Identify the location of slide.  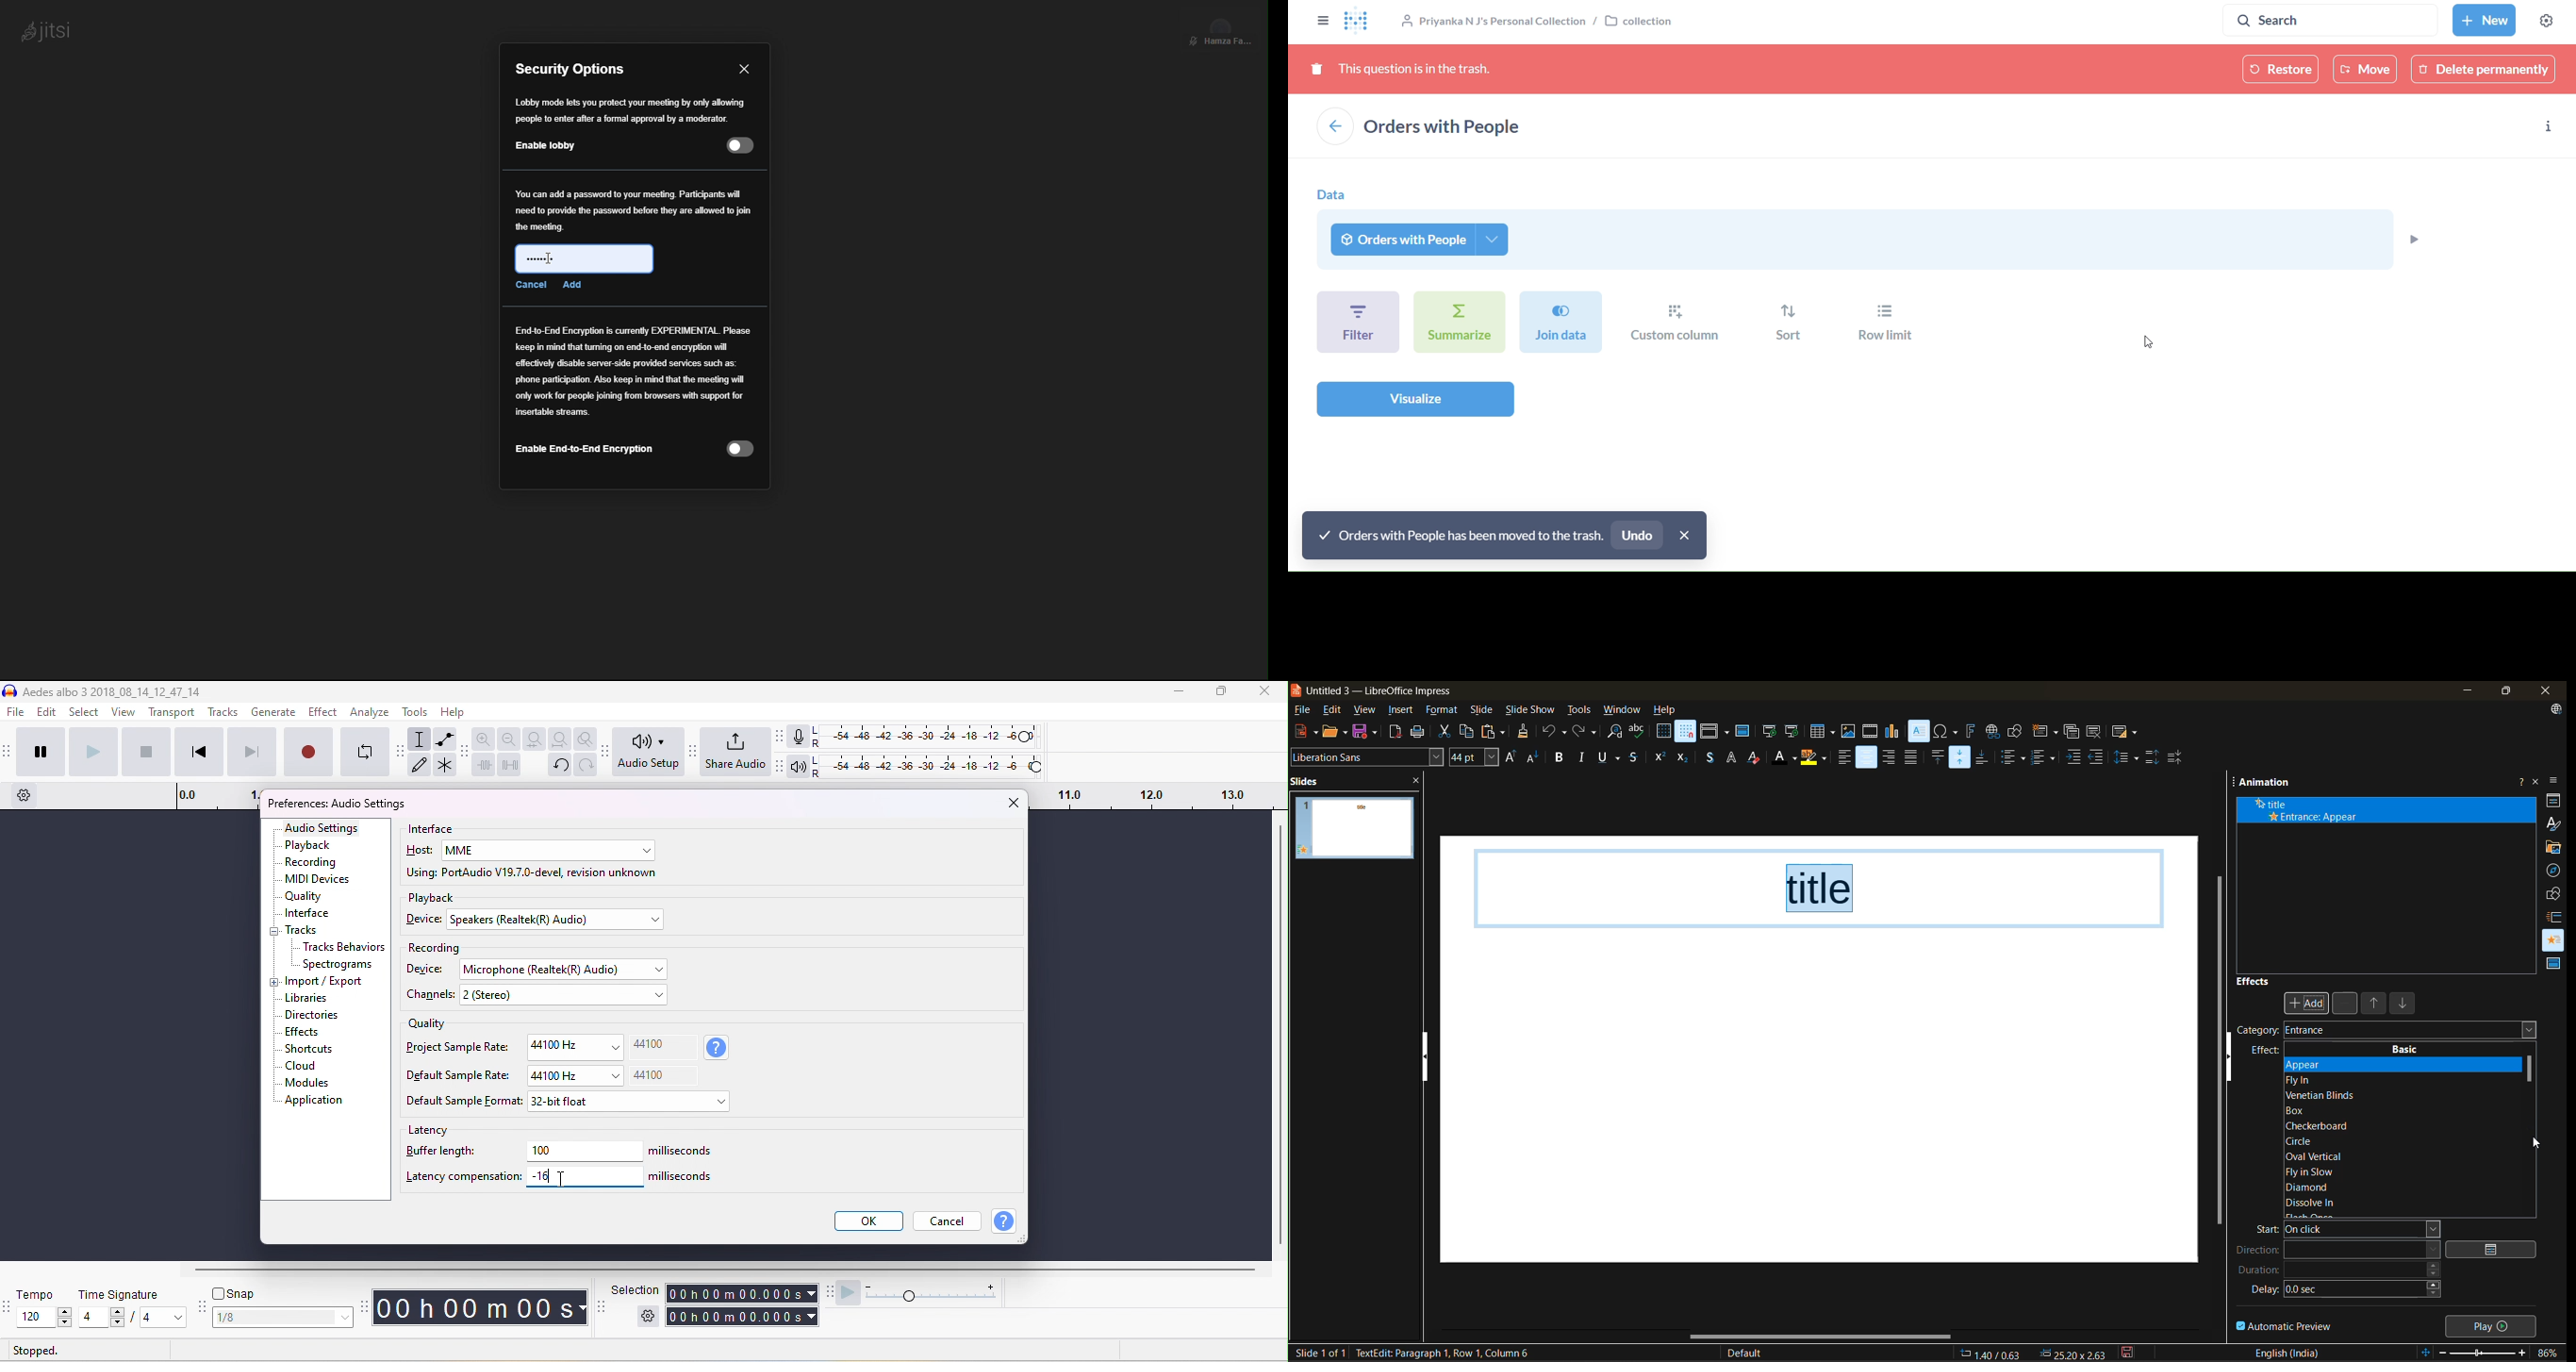
(1354, 828).